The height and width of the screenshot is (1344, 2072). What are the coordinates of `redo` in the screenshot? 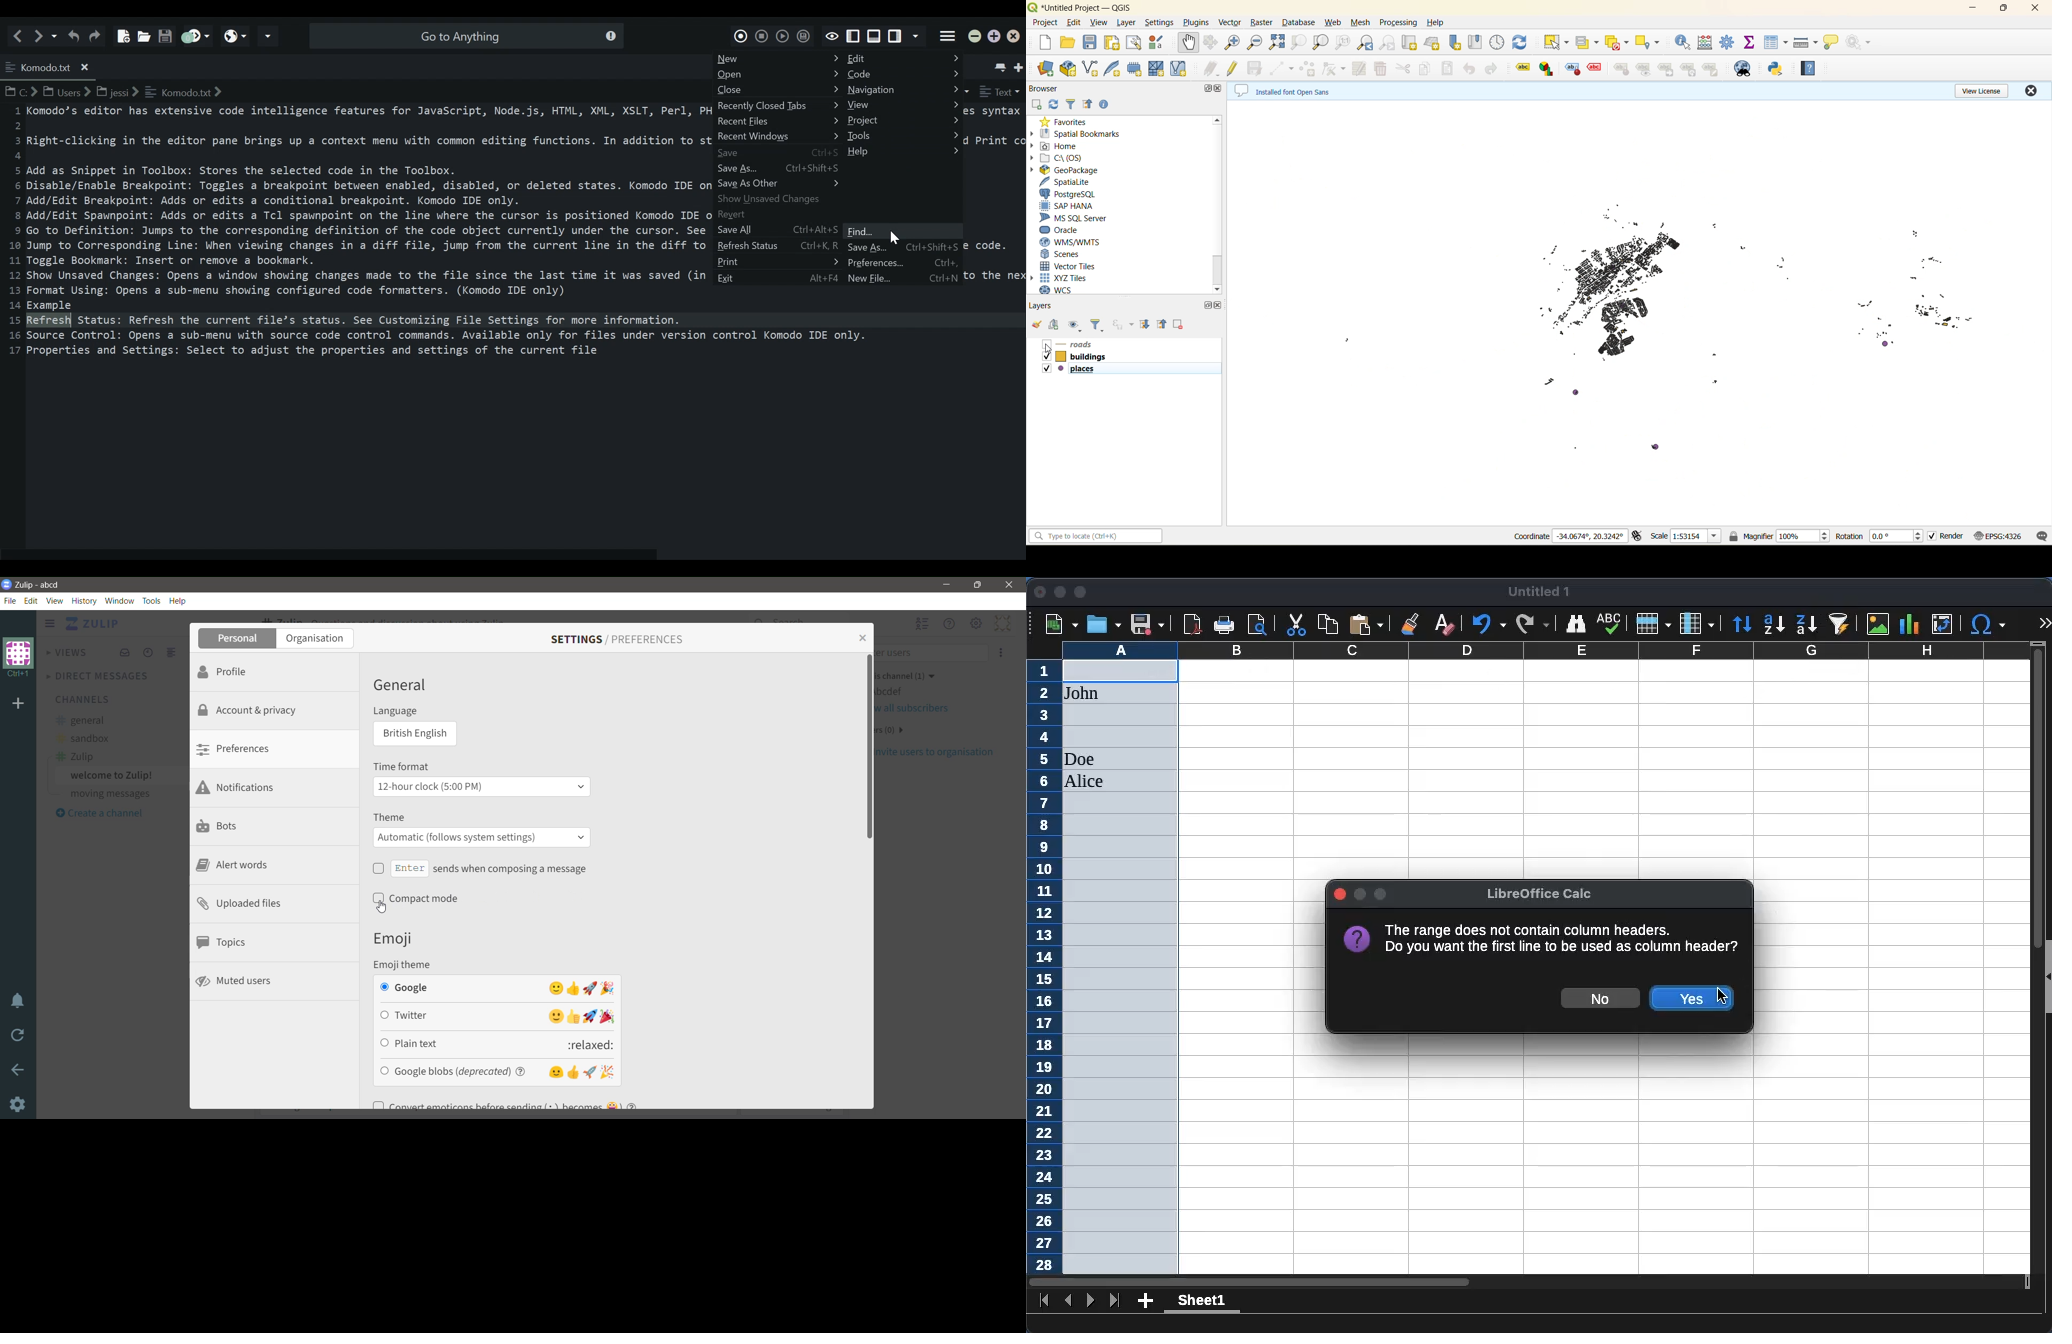 It's located at (1531, 625).